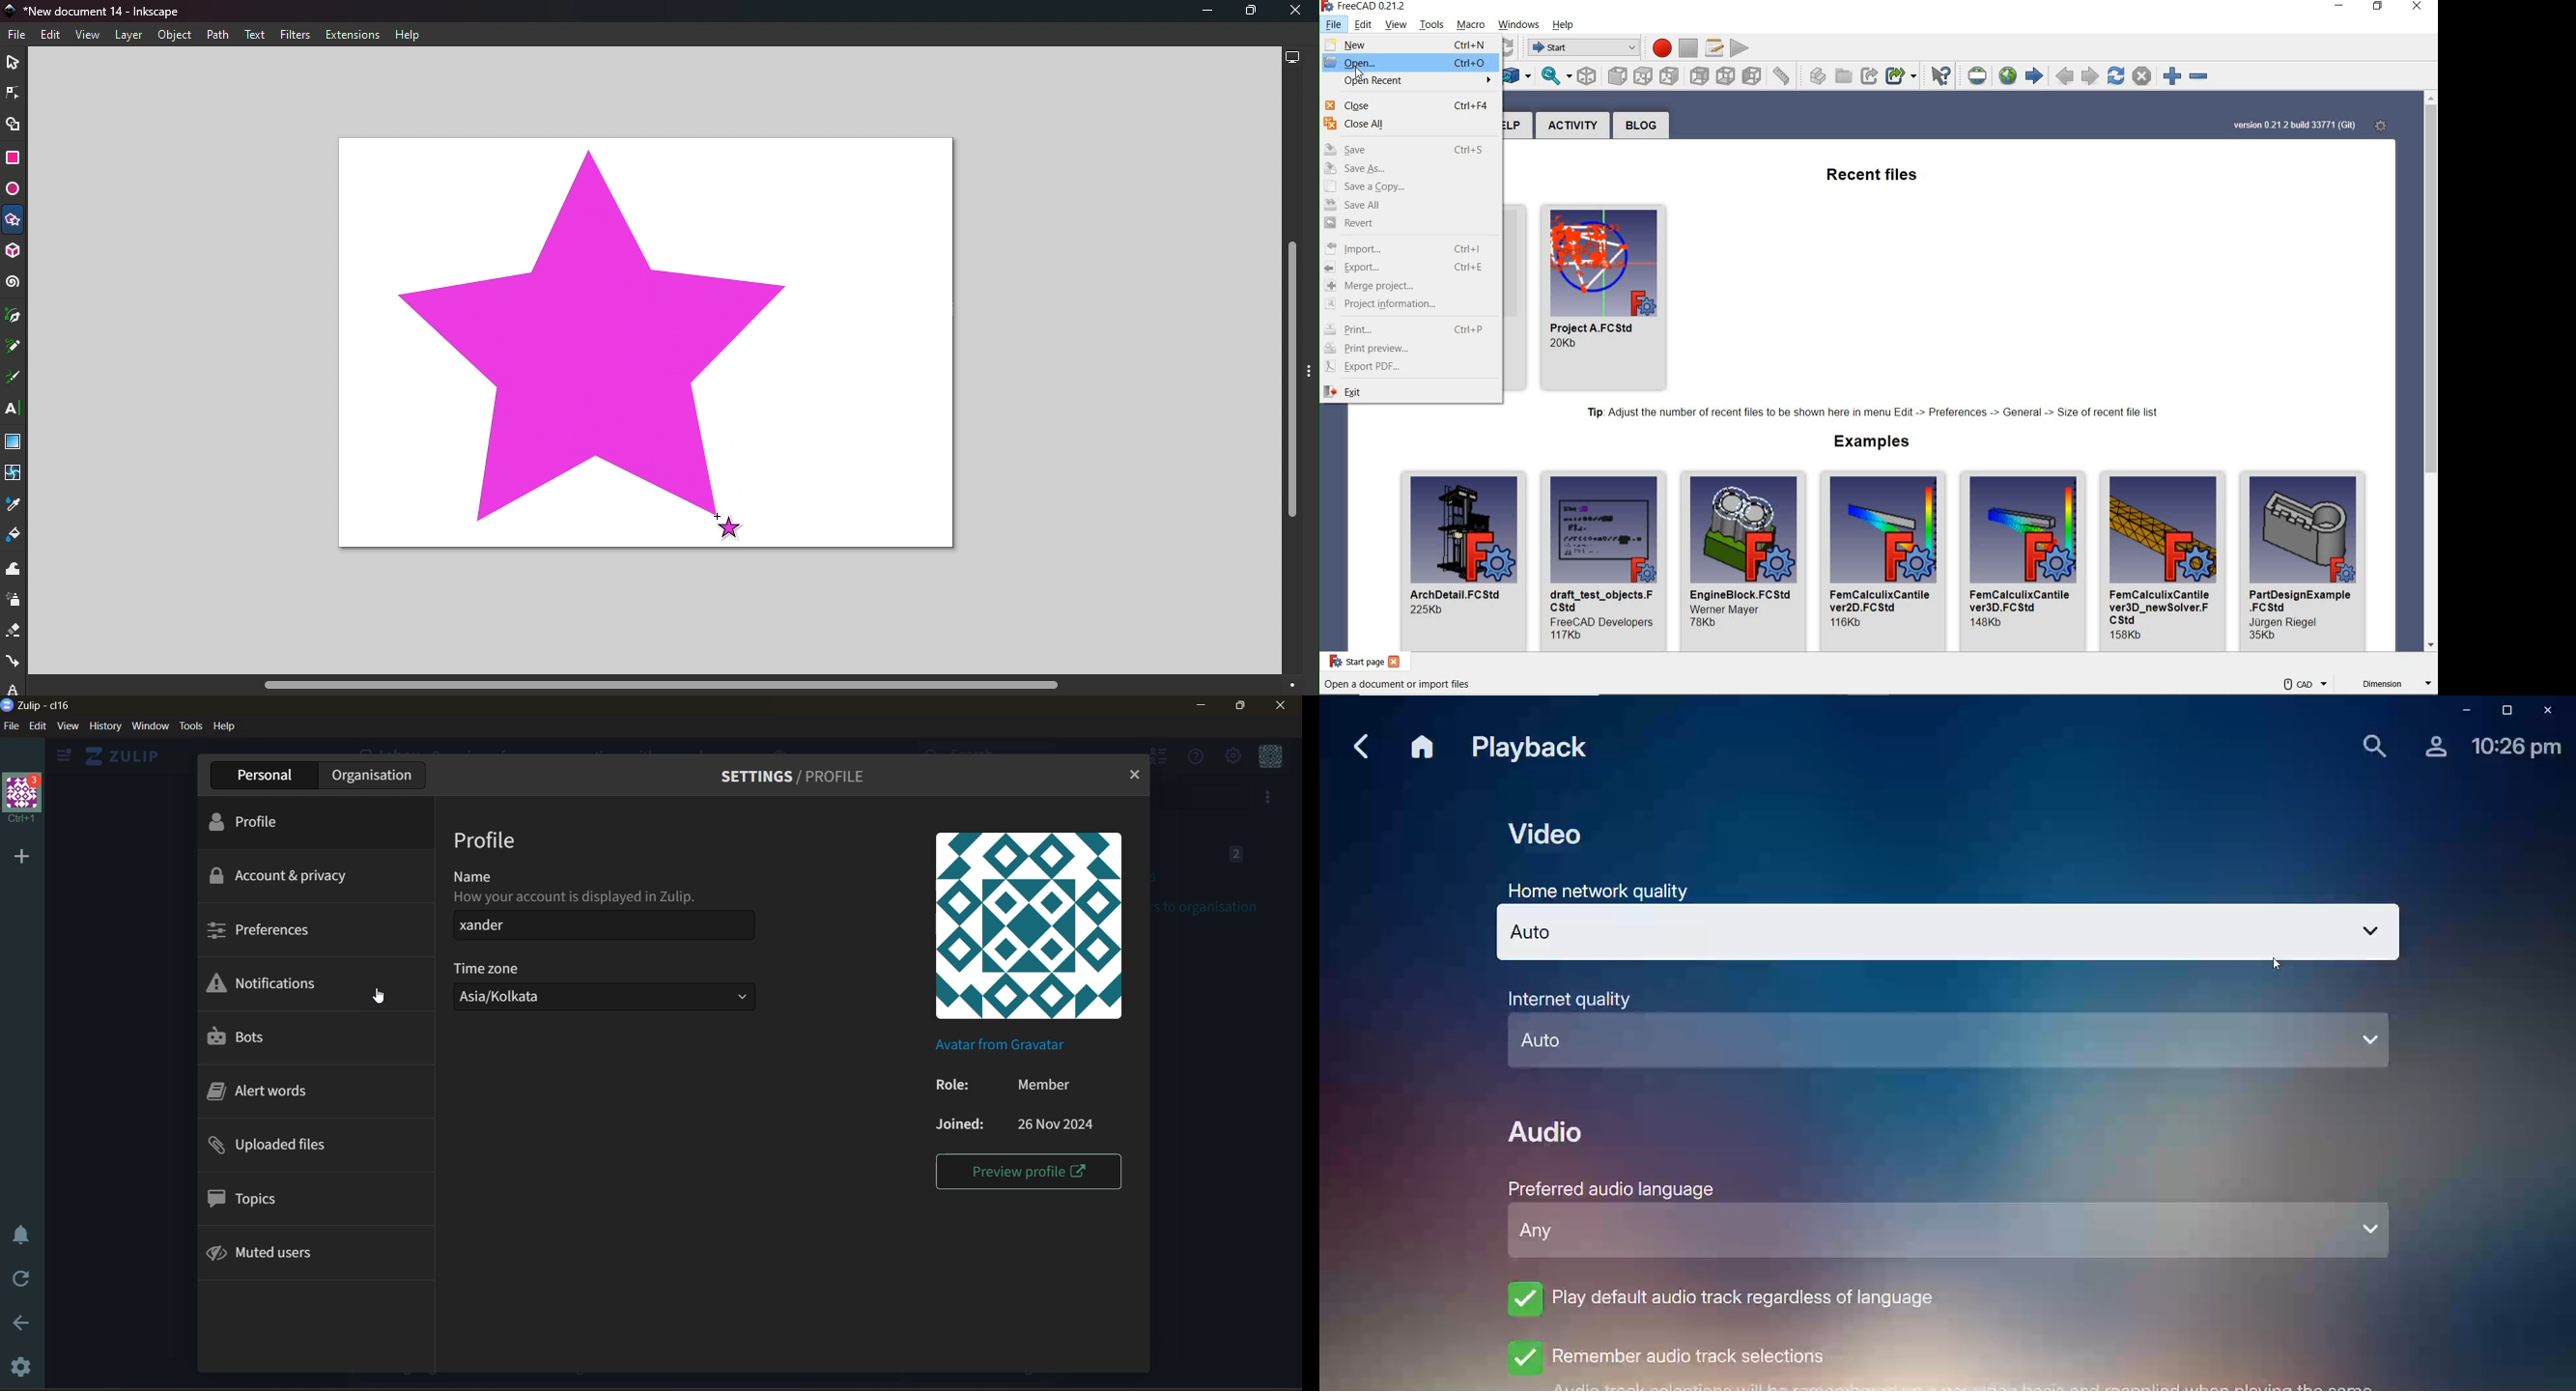  Describe the element at coordinates (1738, 1302) in the screenshot. I see `Play default audio track` at that location.